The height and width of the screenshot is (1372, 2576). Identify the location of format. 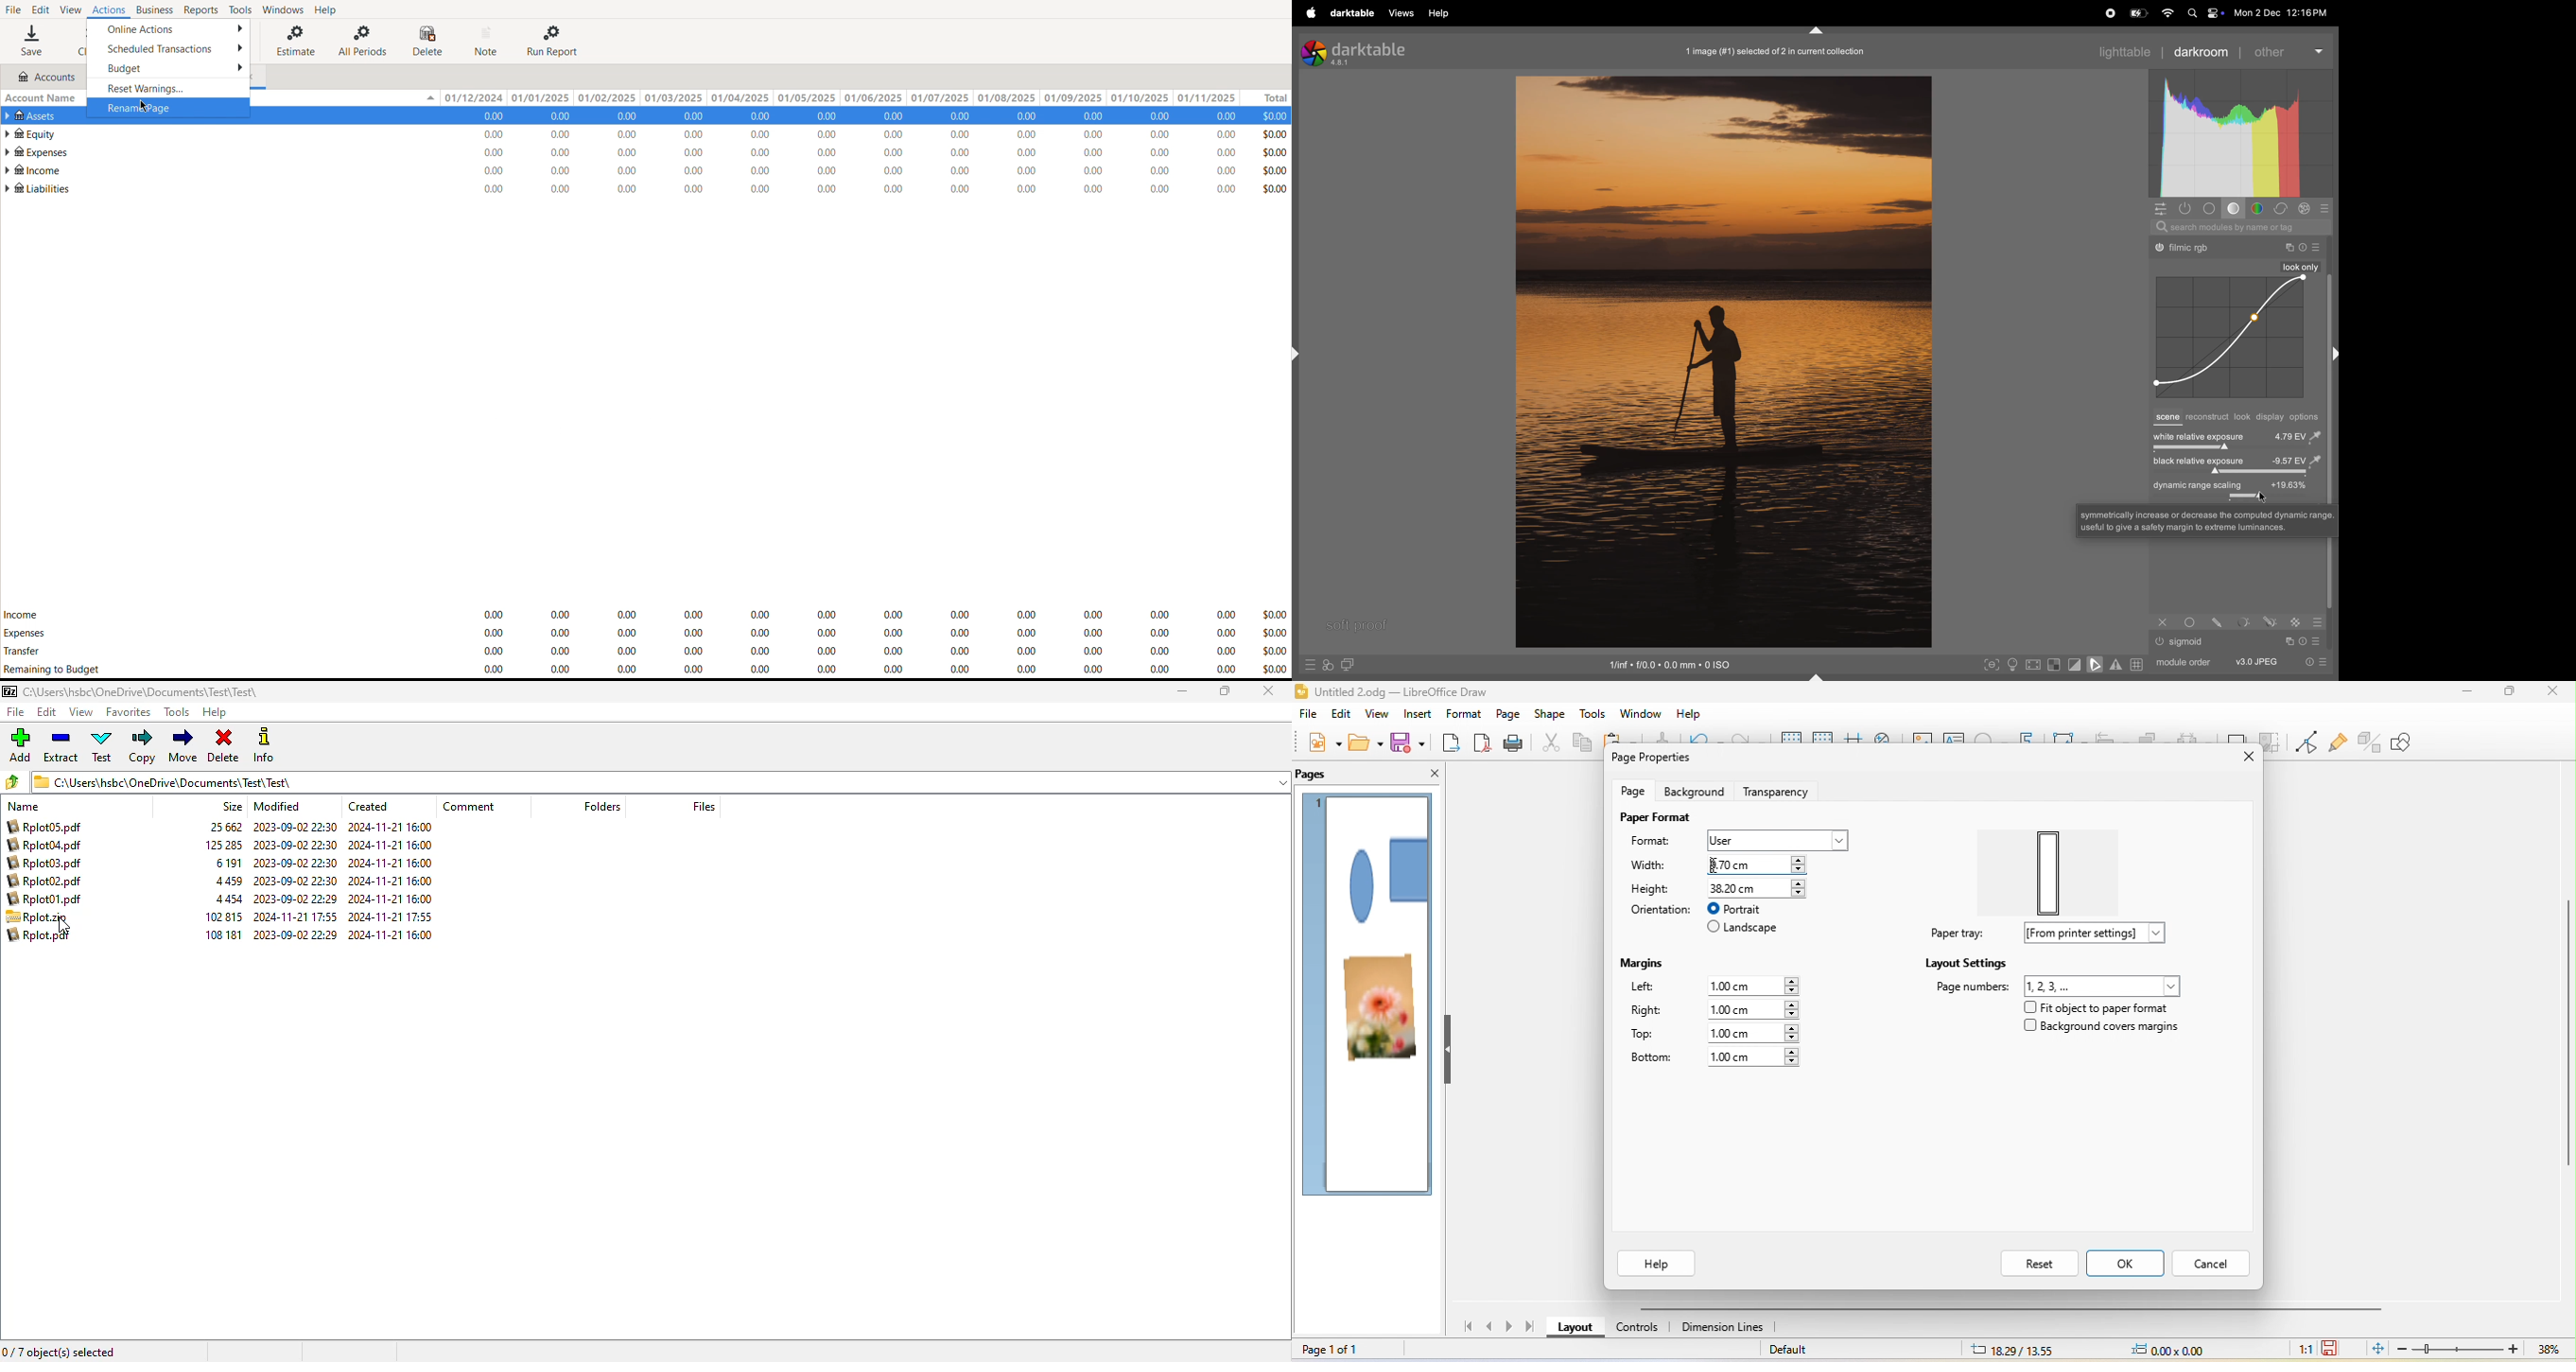
(1654, 839).